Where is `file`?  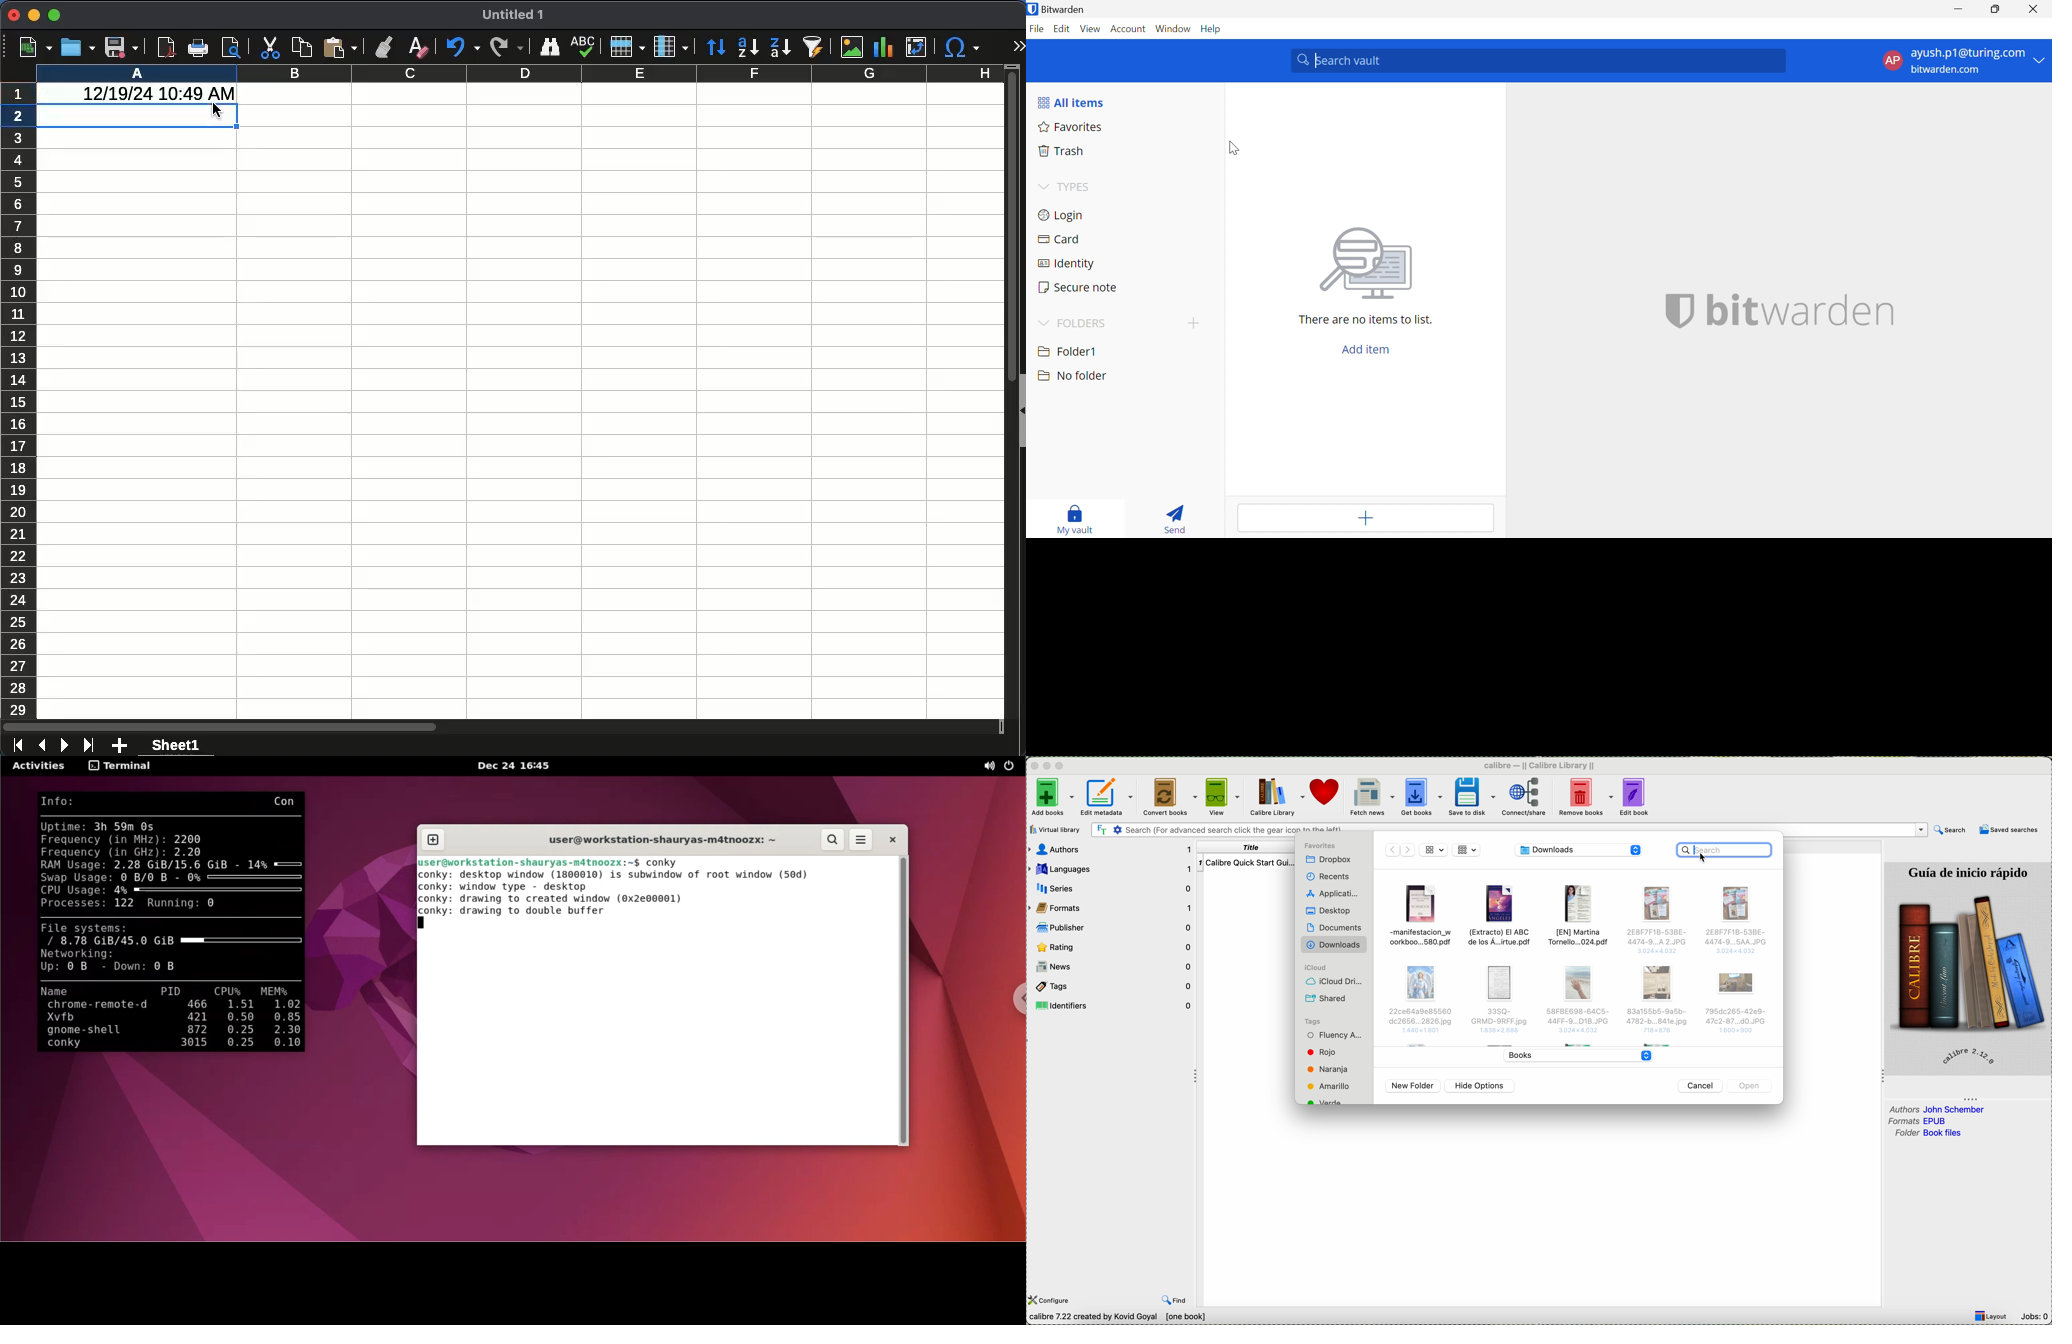 file is located at coordinates (1498, 915).